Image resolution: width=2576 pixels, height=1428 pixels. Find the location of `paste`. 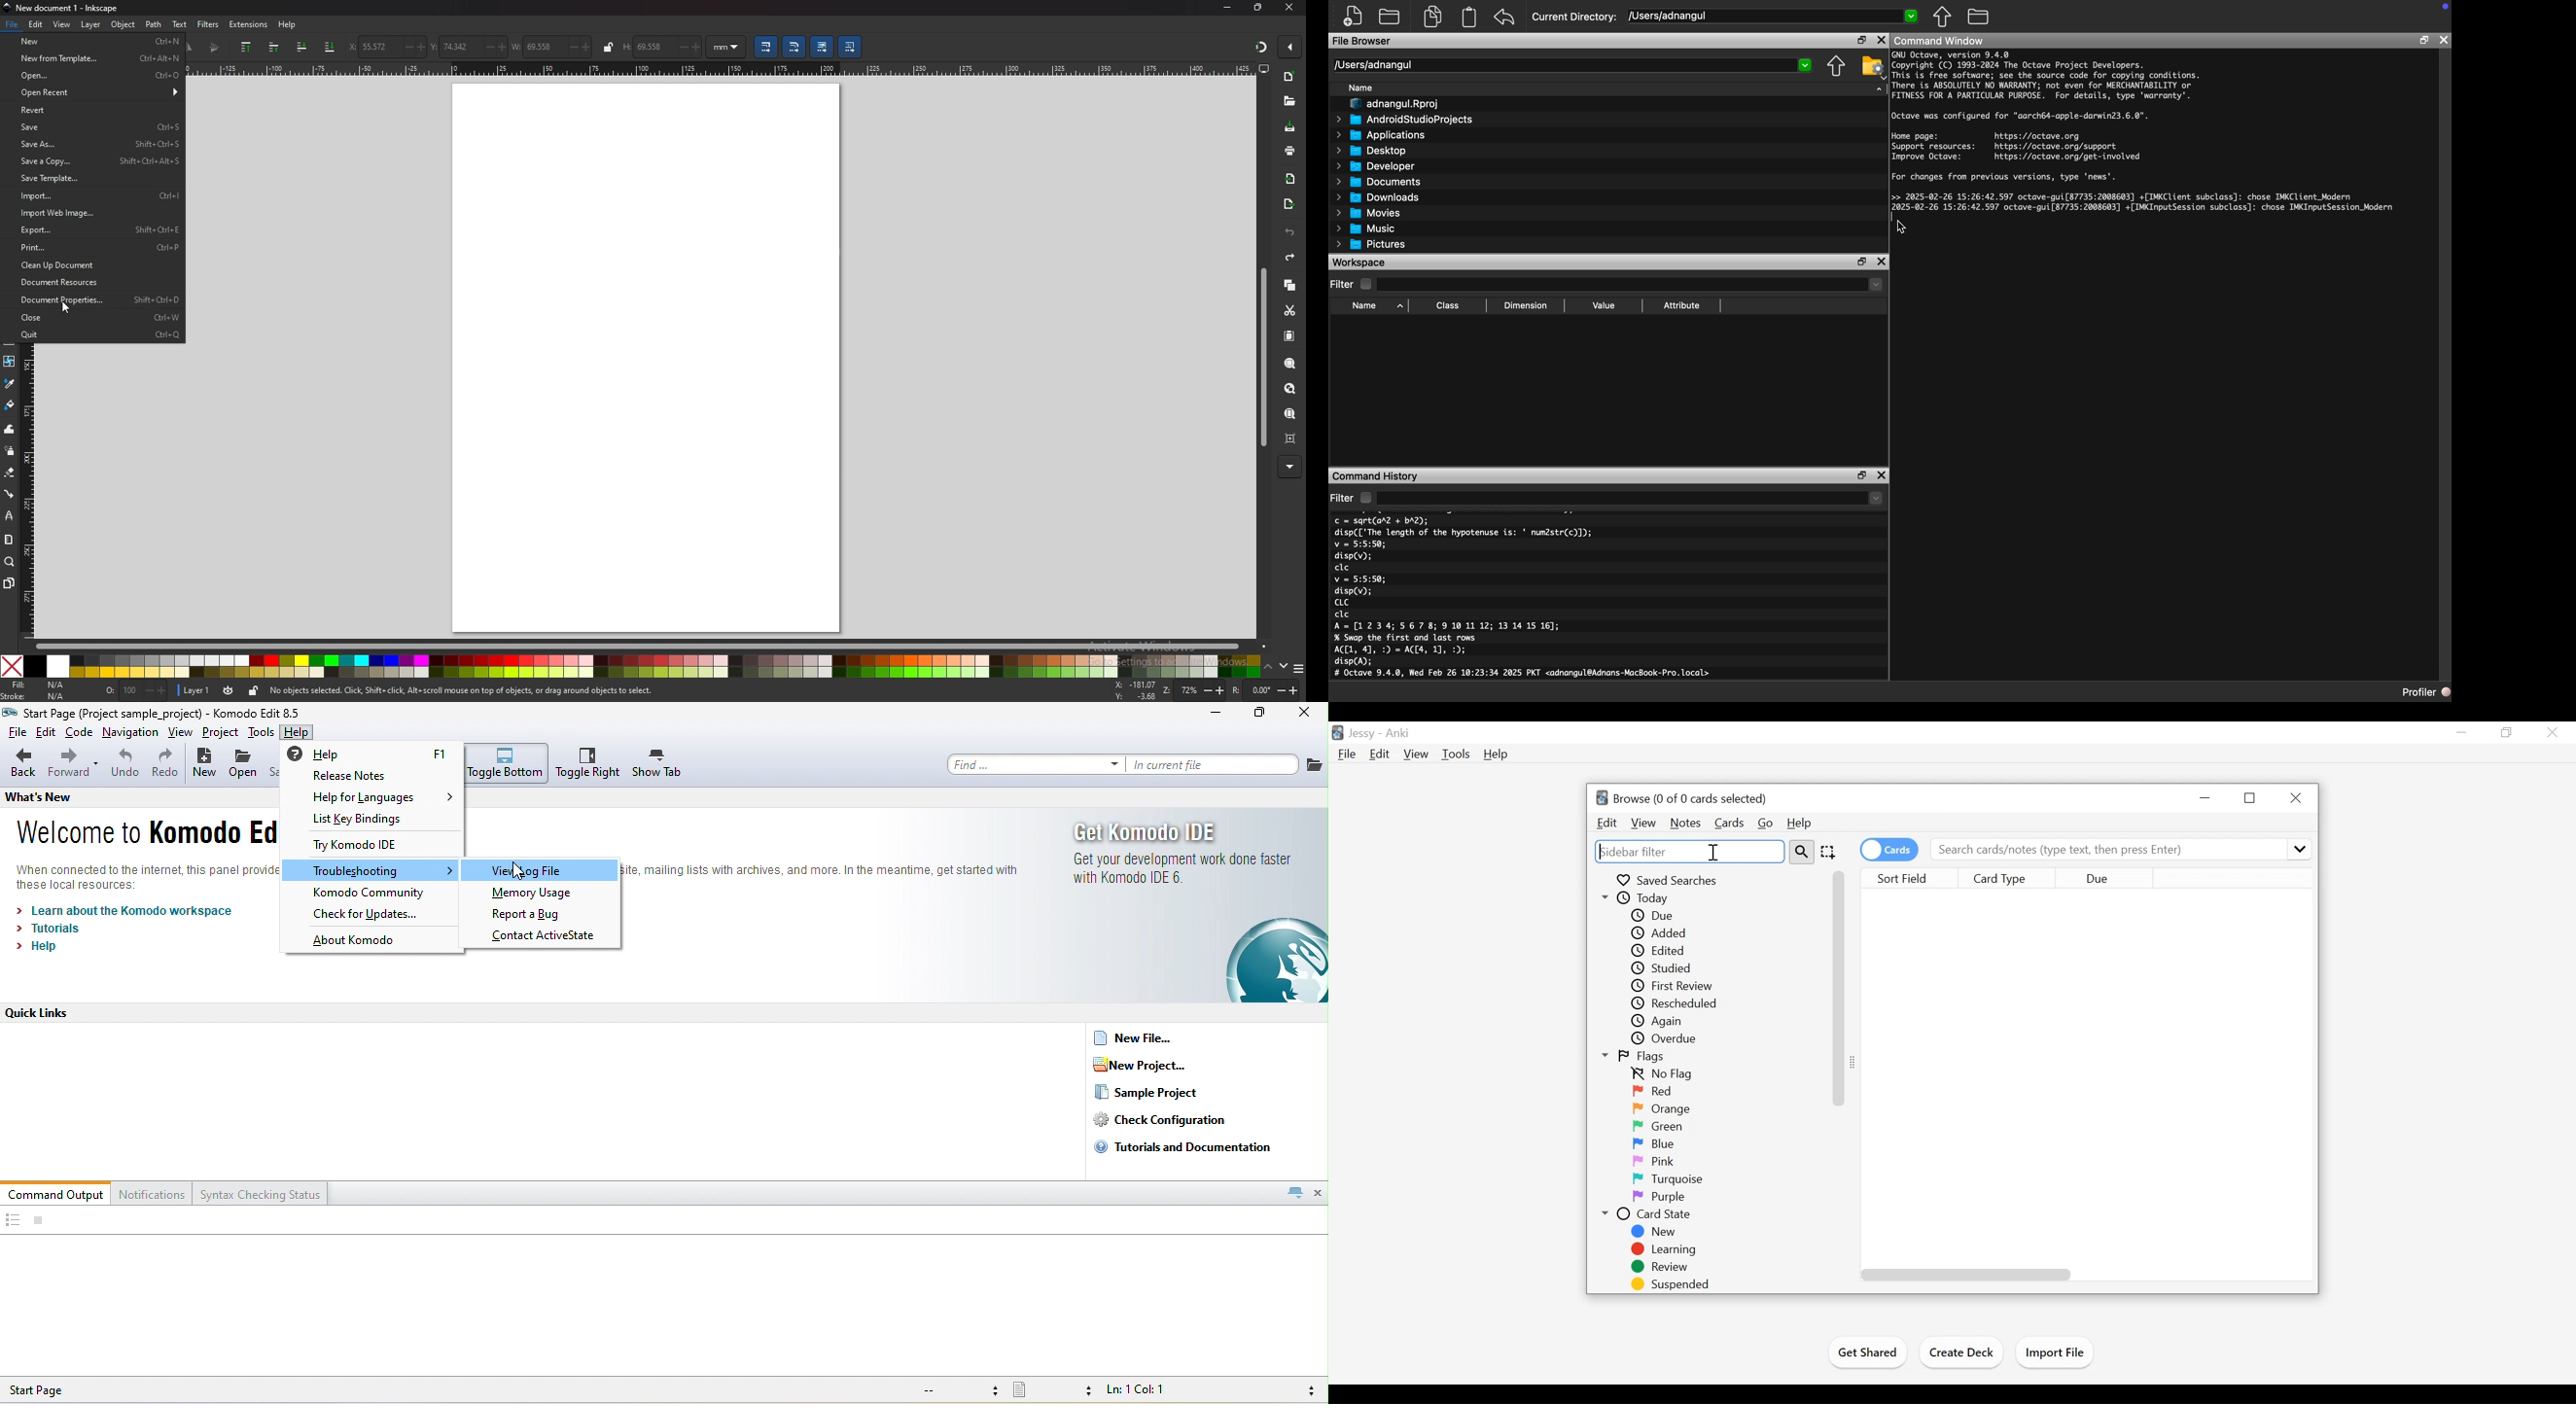

paste is located at coordinates (1291, 336).